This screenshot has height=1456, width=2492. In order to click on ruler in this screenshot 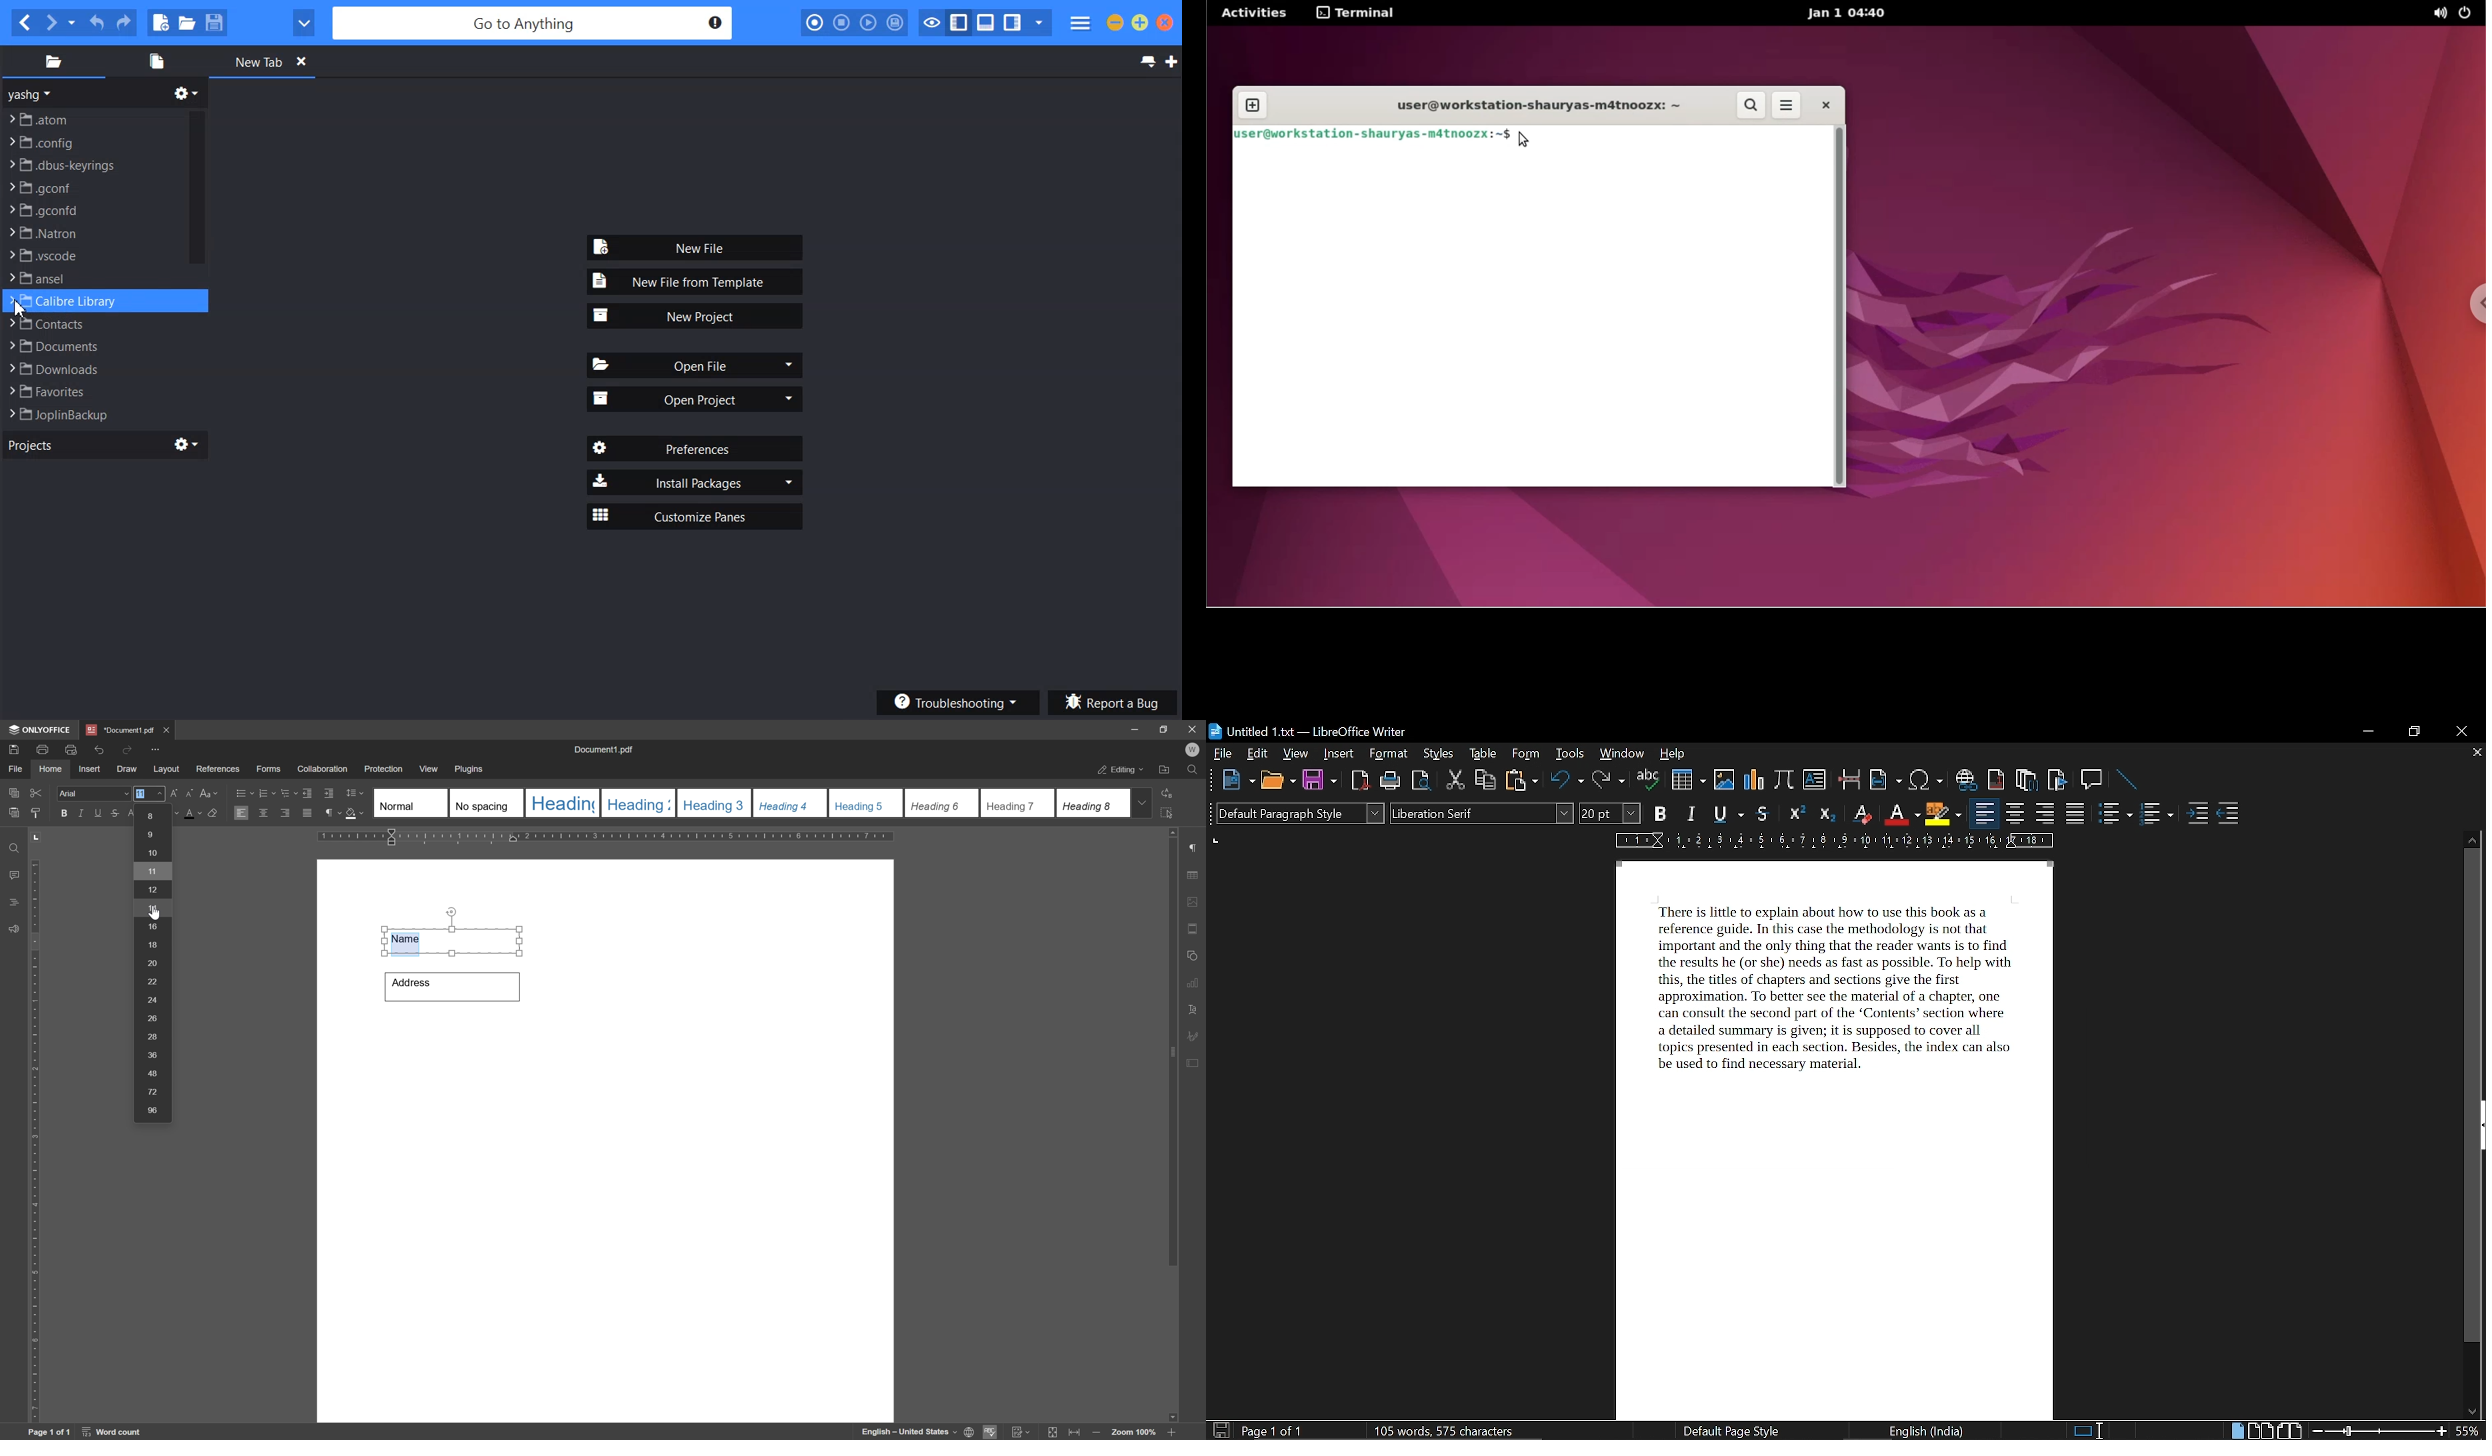, I will do `click(34, 1138)`.